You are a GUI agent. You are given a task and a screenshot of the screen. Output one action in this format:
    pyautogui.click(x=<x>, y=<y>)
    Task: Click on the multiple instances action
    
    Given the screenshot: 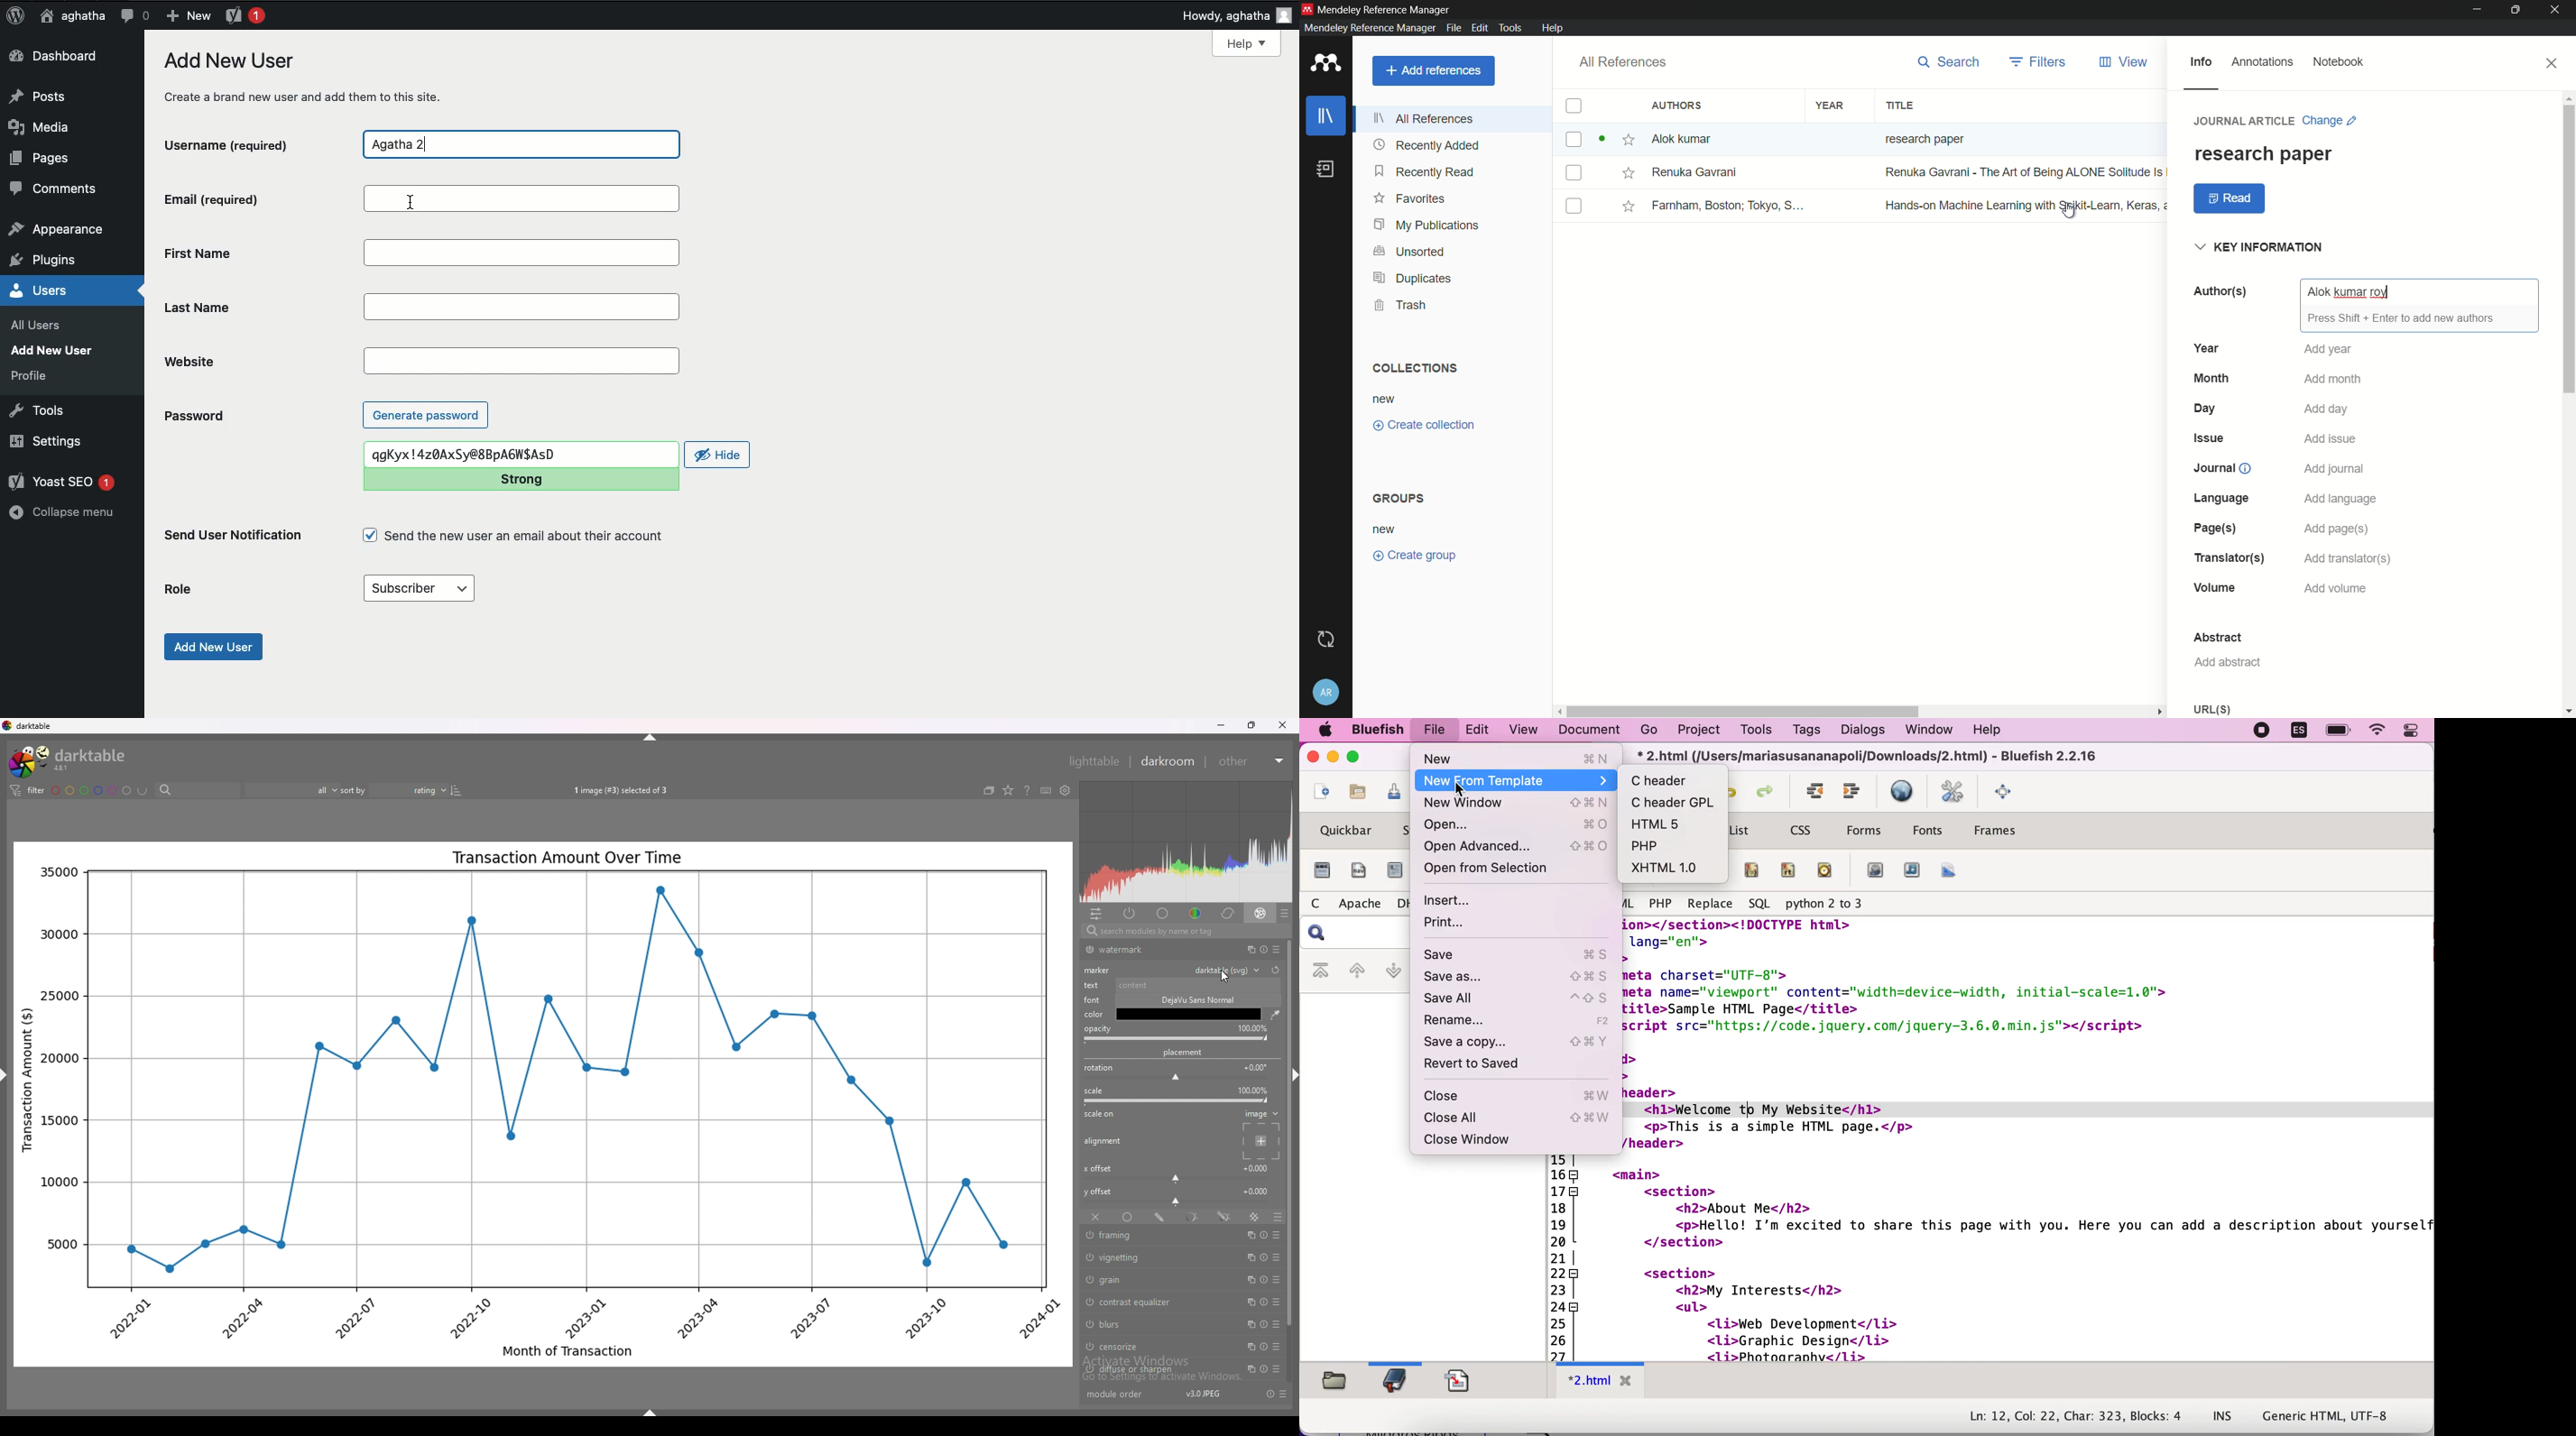 What is the action you would take?
    pyautogui.click(x=1247, y=1346)
    